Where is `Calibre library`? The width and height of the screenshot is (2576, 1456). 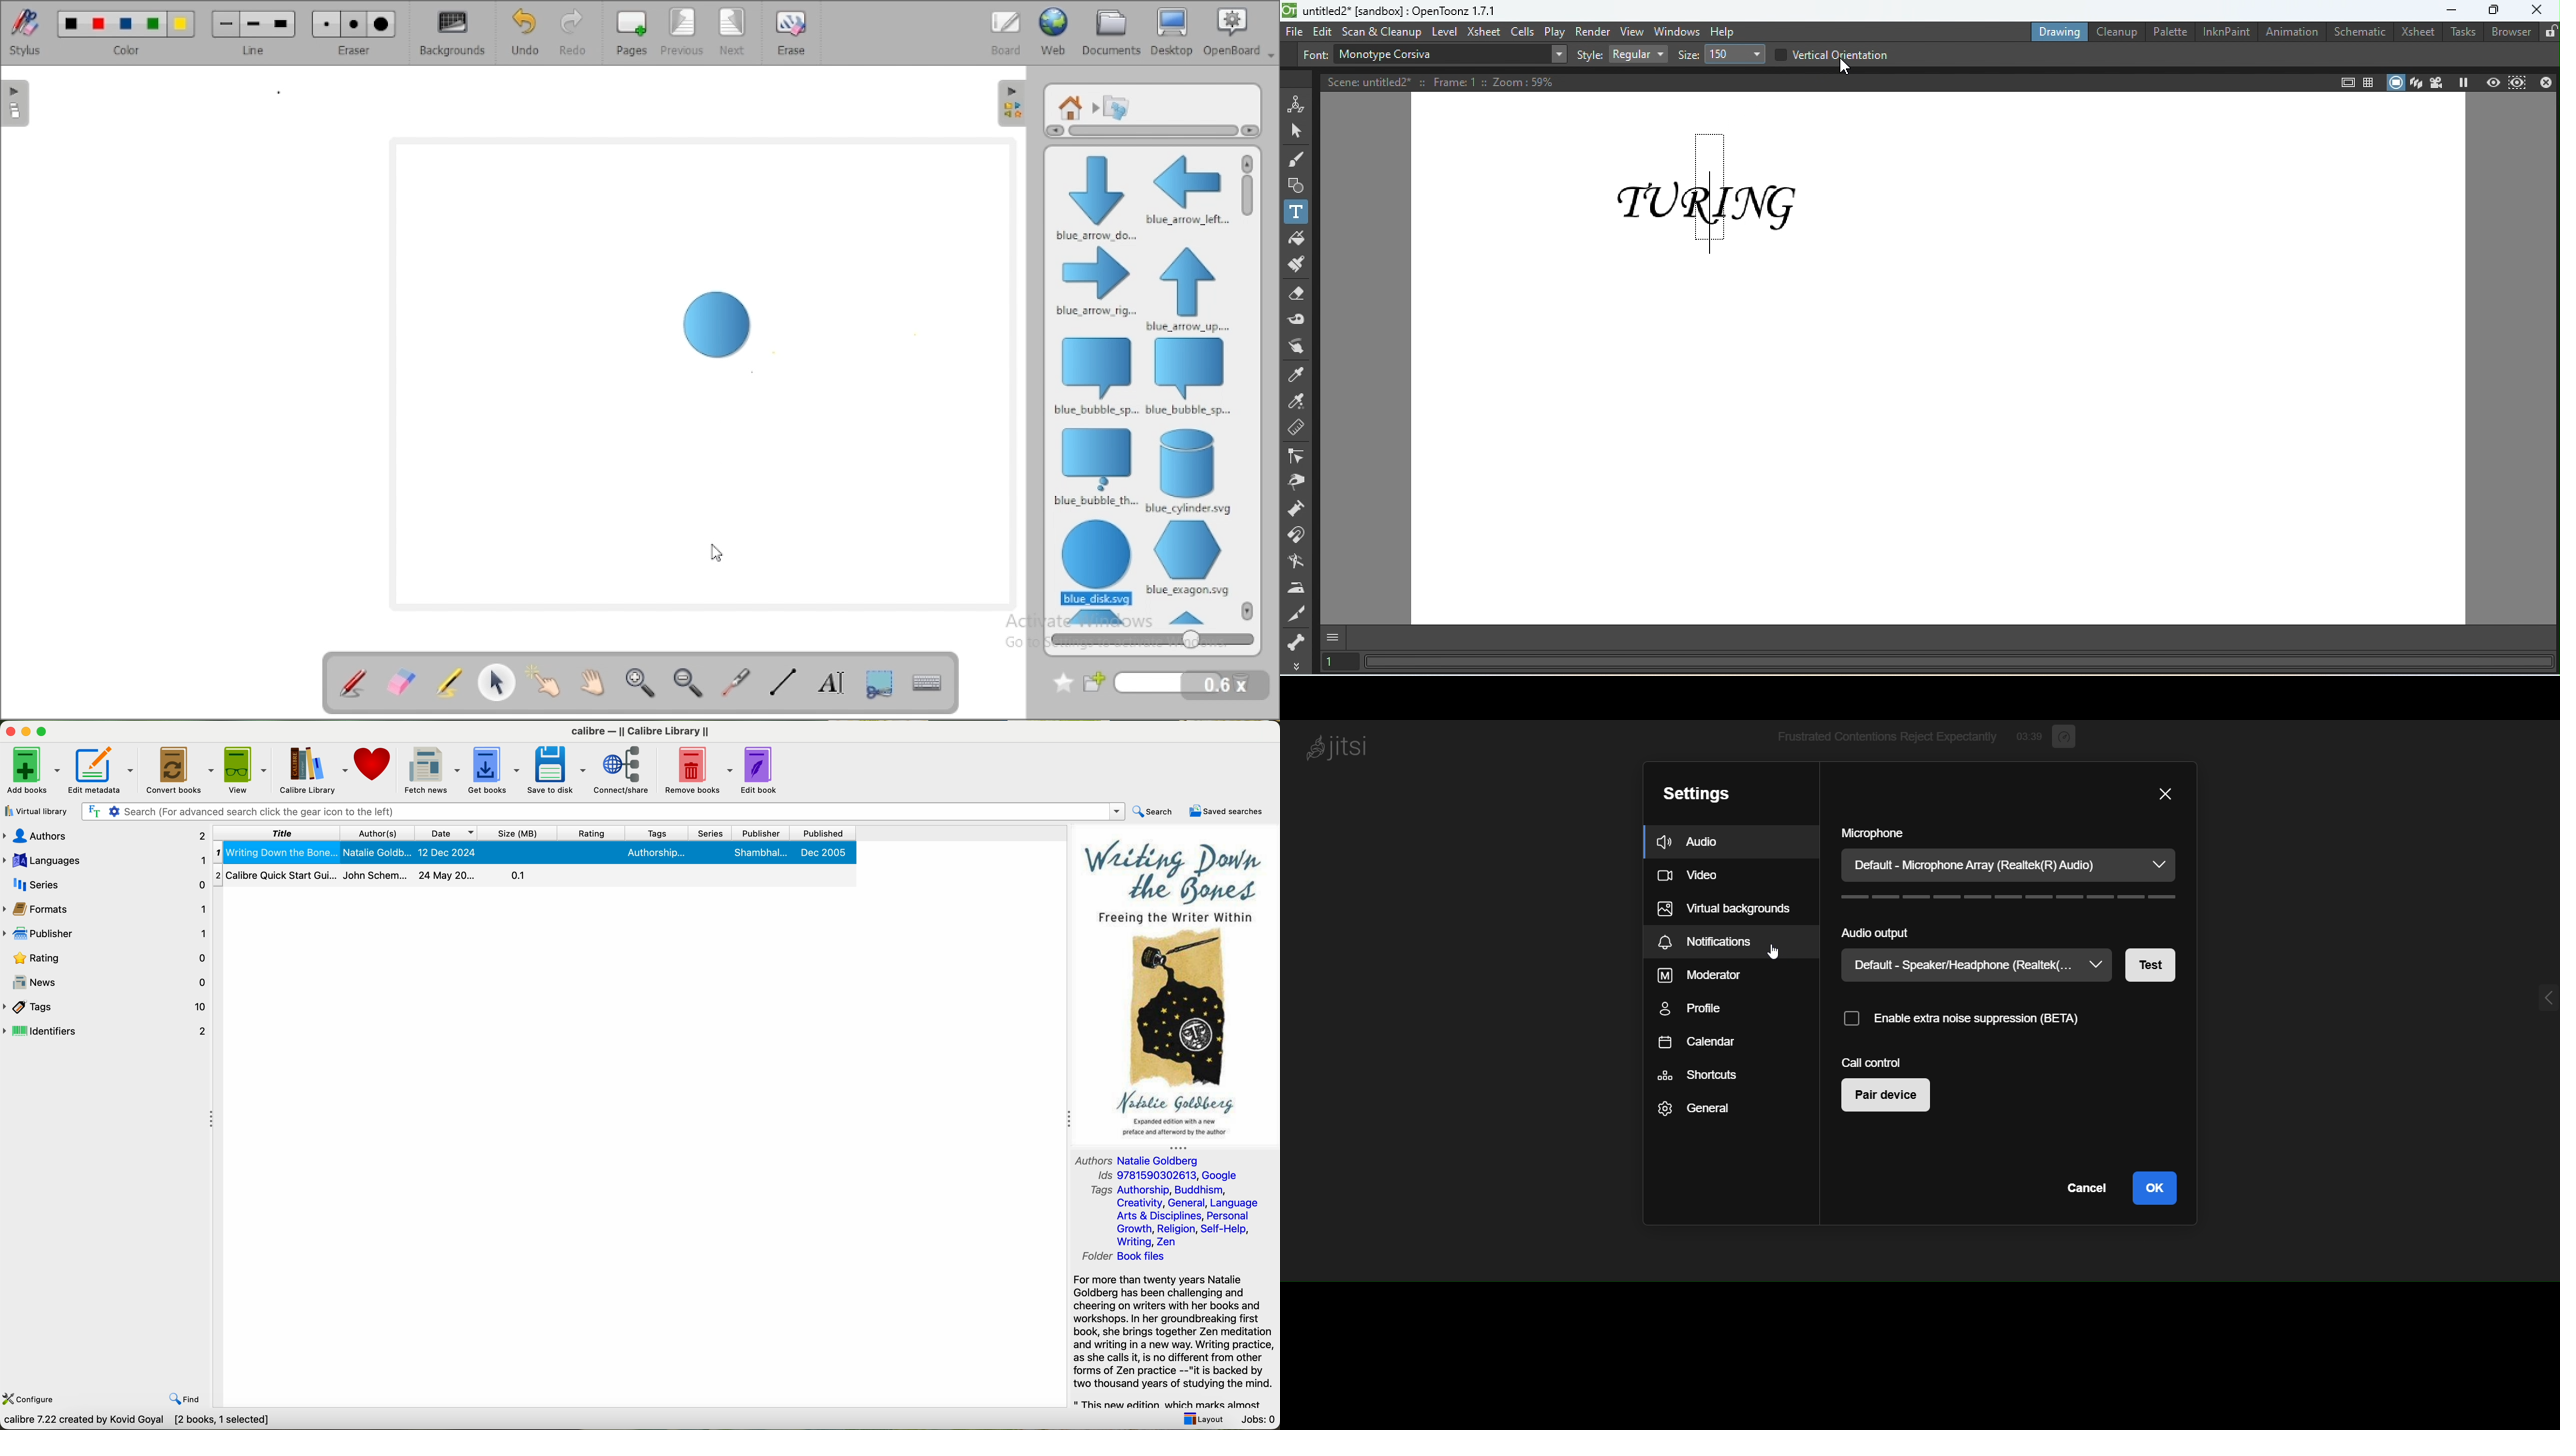
Calibre library is located at coordinates (314, 768).